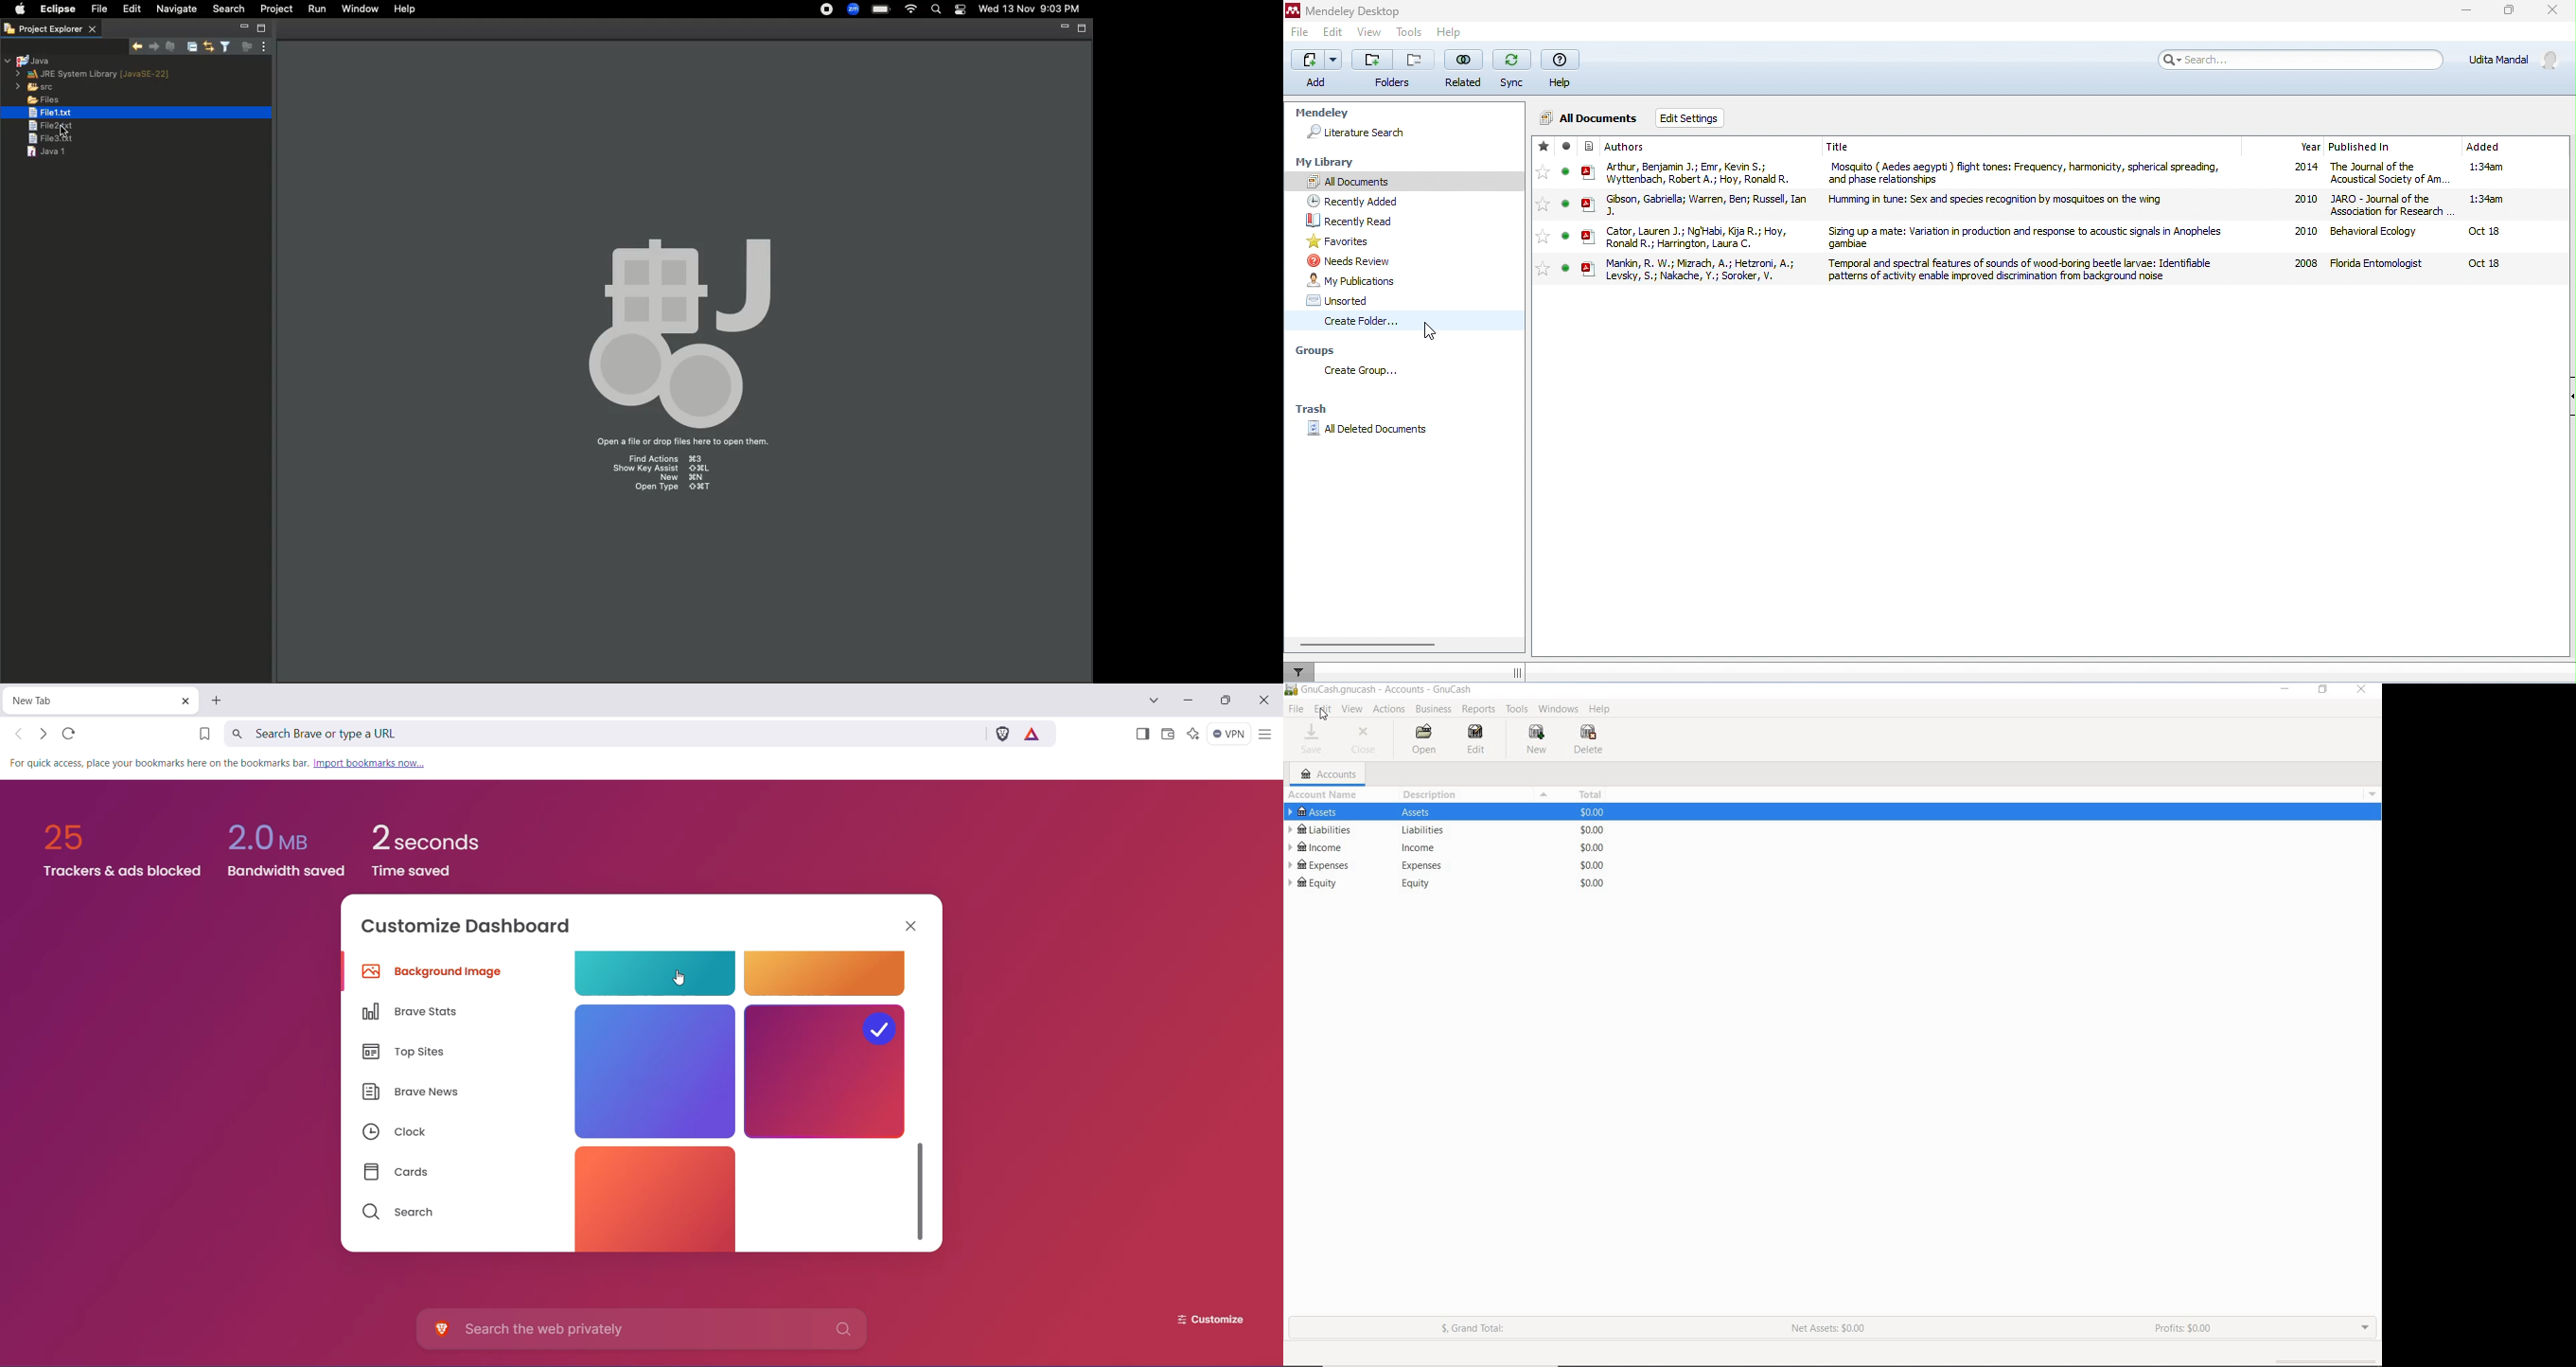 This screenshot has height=1372, width=2576. Describe the element at coordinates (922, 1187) in the screenshot. I see `Vertical Scroll Bar` at that location.